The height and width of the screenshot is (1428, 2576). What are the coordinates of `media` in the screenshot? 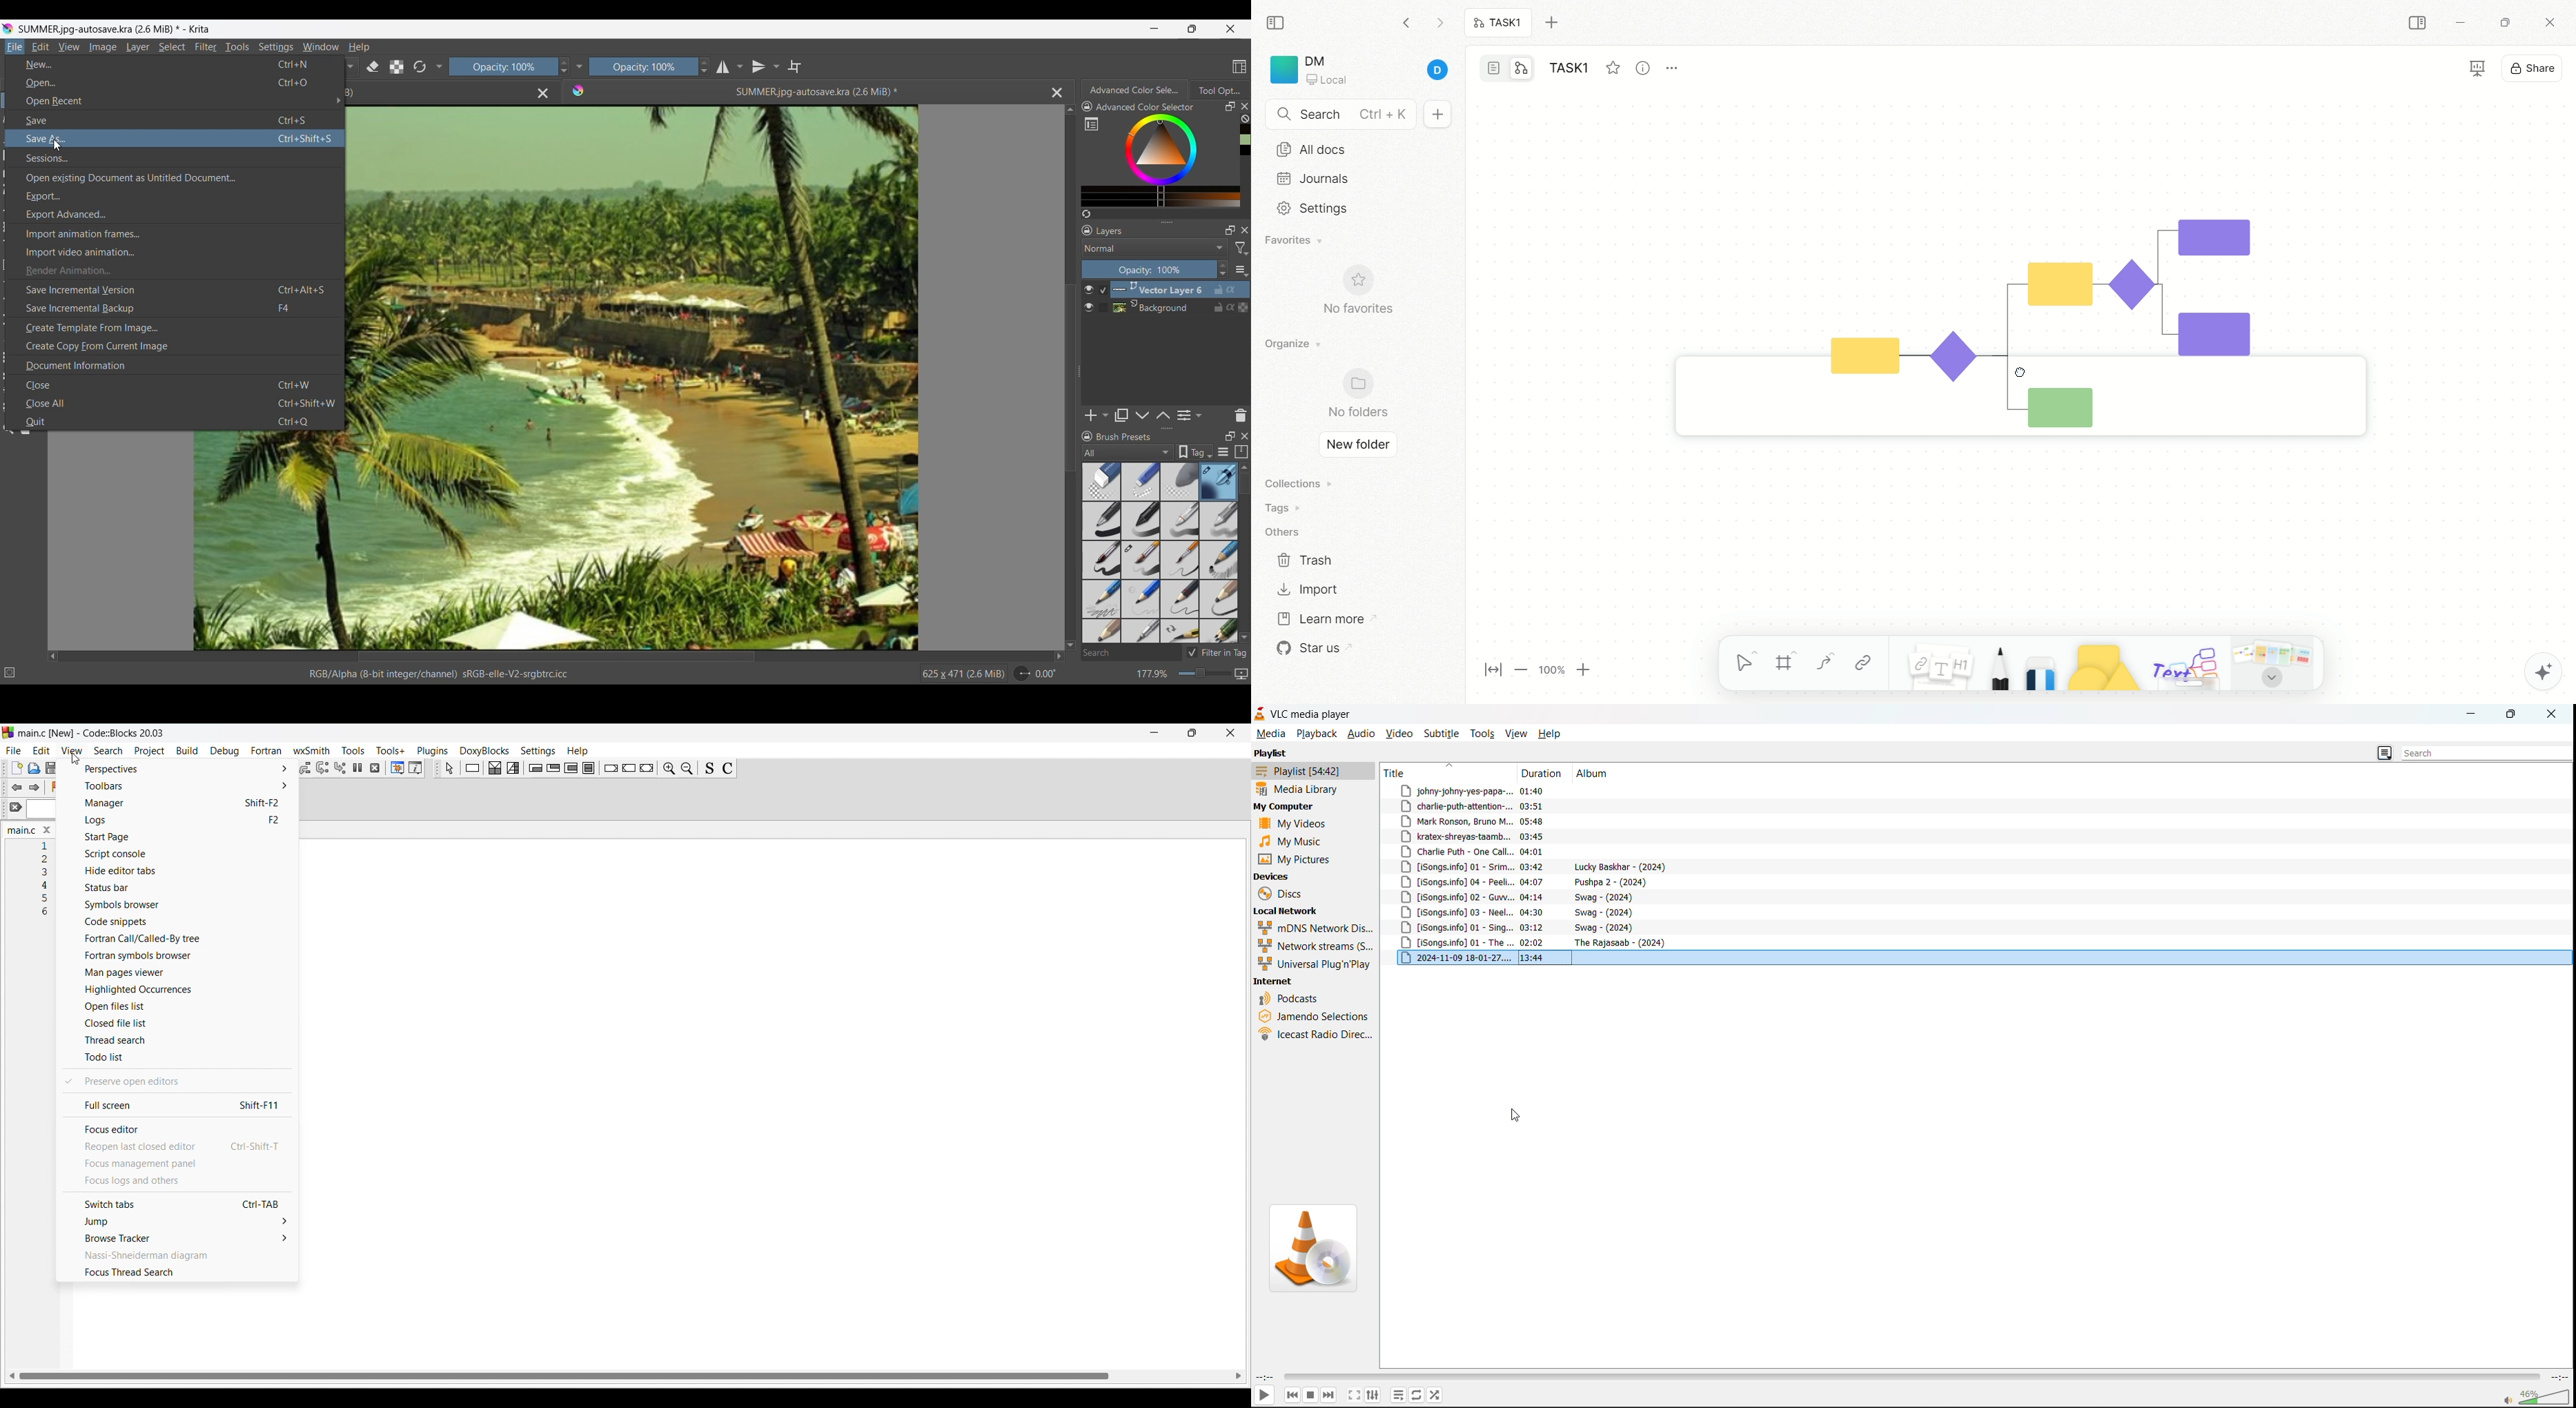 It's located at (1271, 734).